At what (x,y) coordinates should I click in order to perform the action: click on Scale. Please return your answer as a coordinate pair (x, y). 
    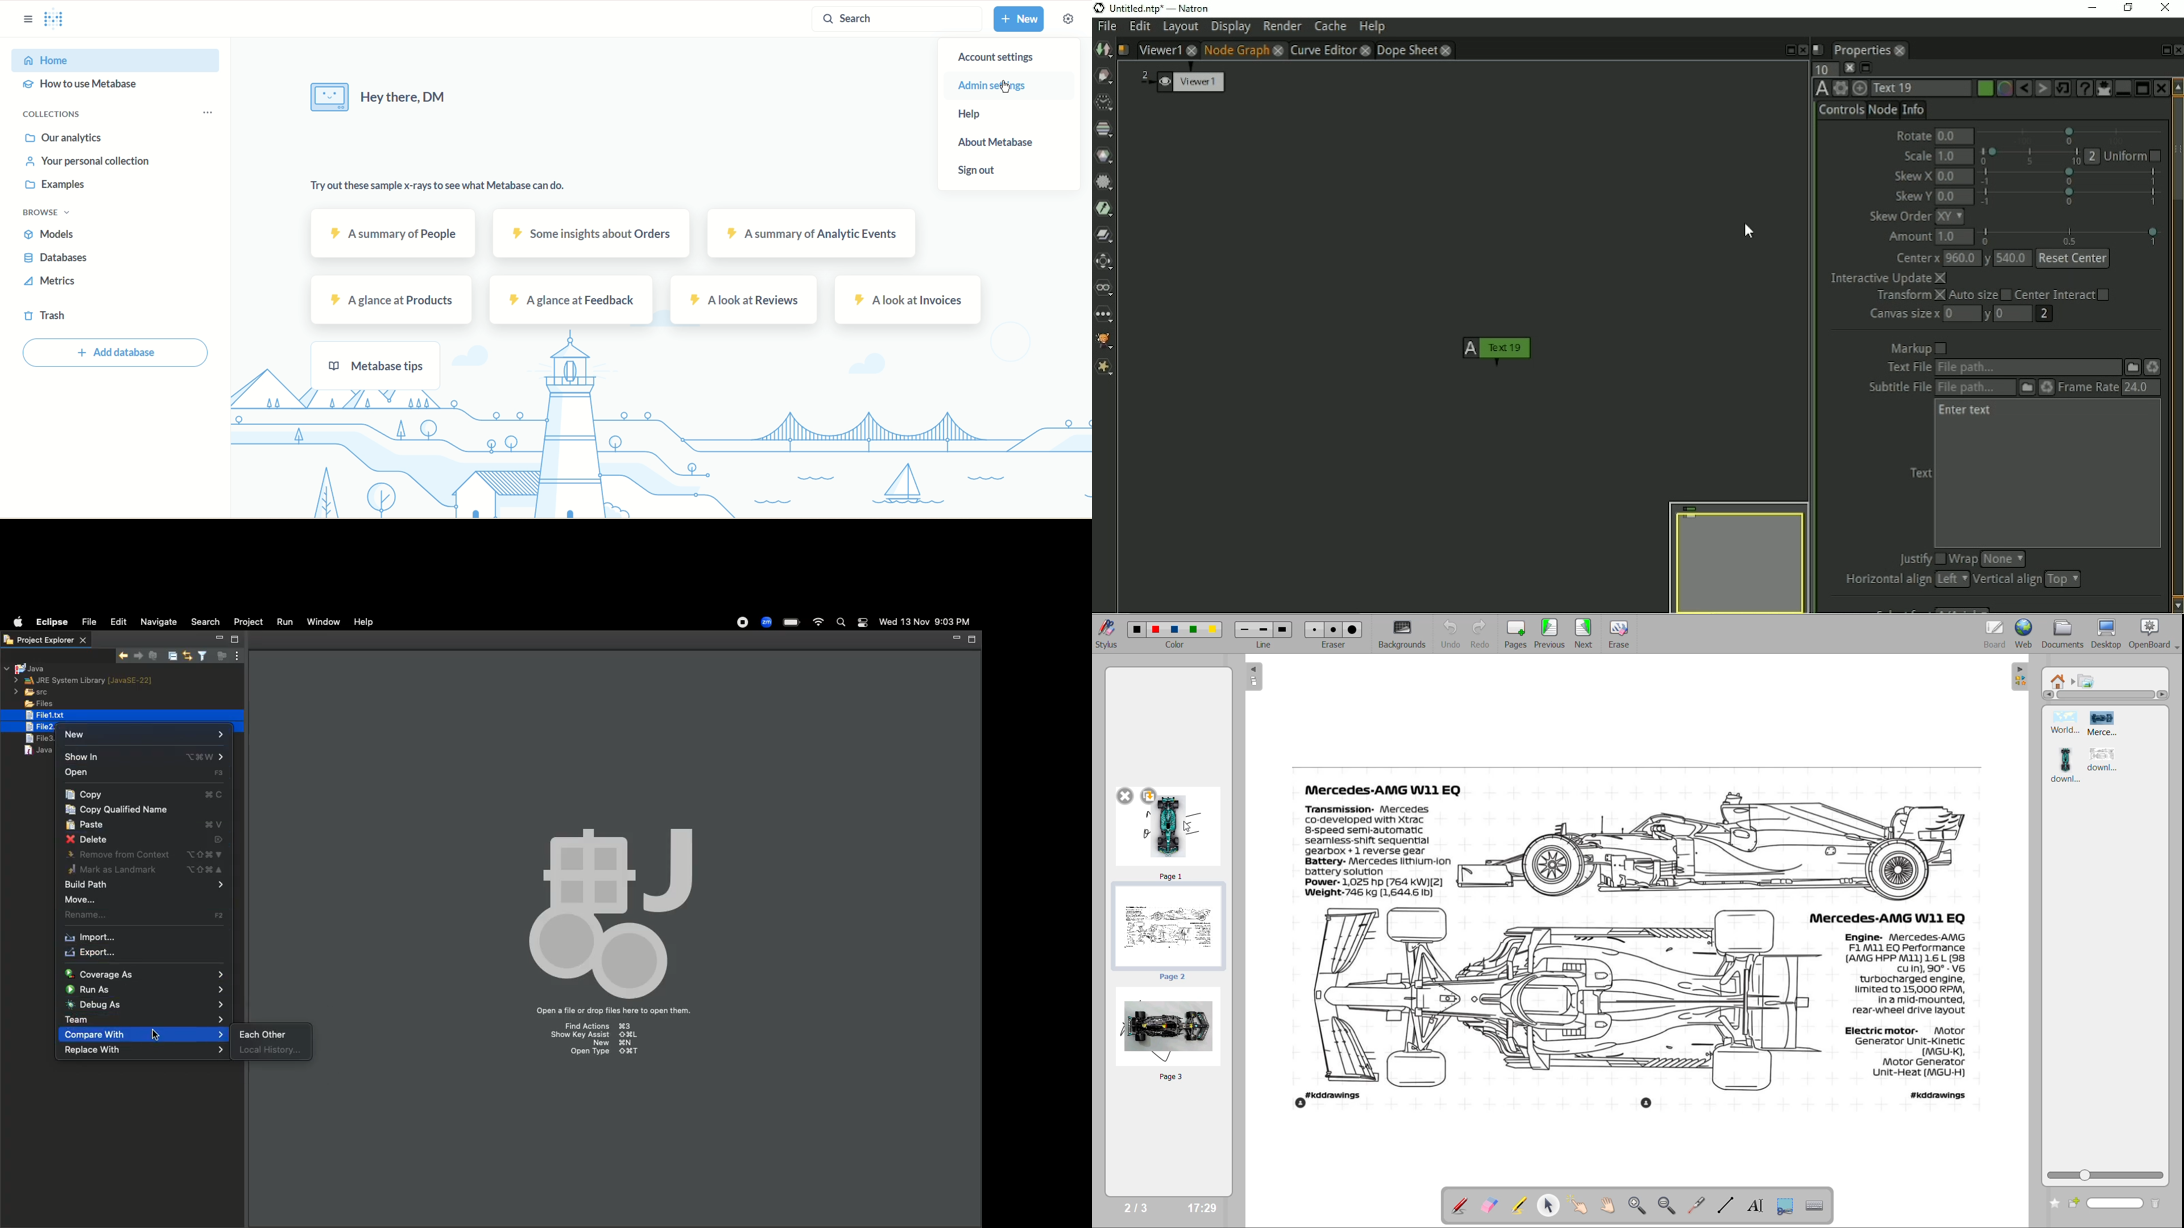
    Looking at the image, I should click on (1916, 155).